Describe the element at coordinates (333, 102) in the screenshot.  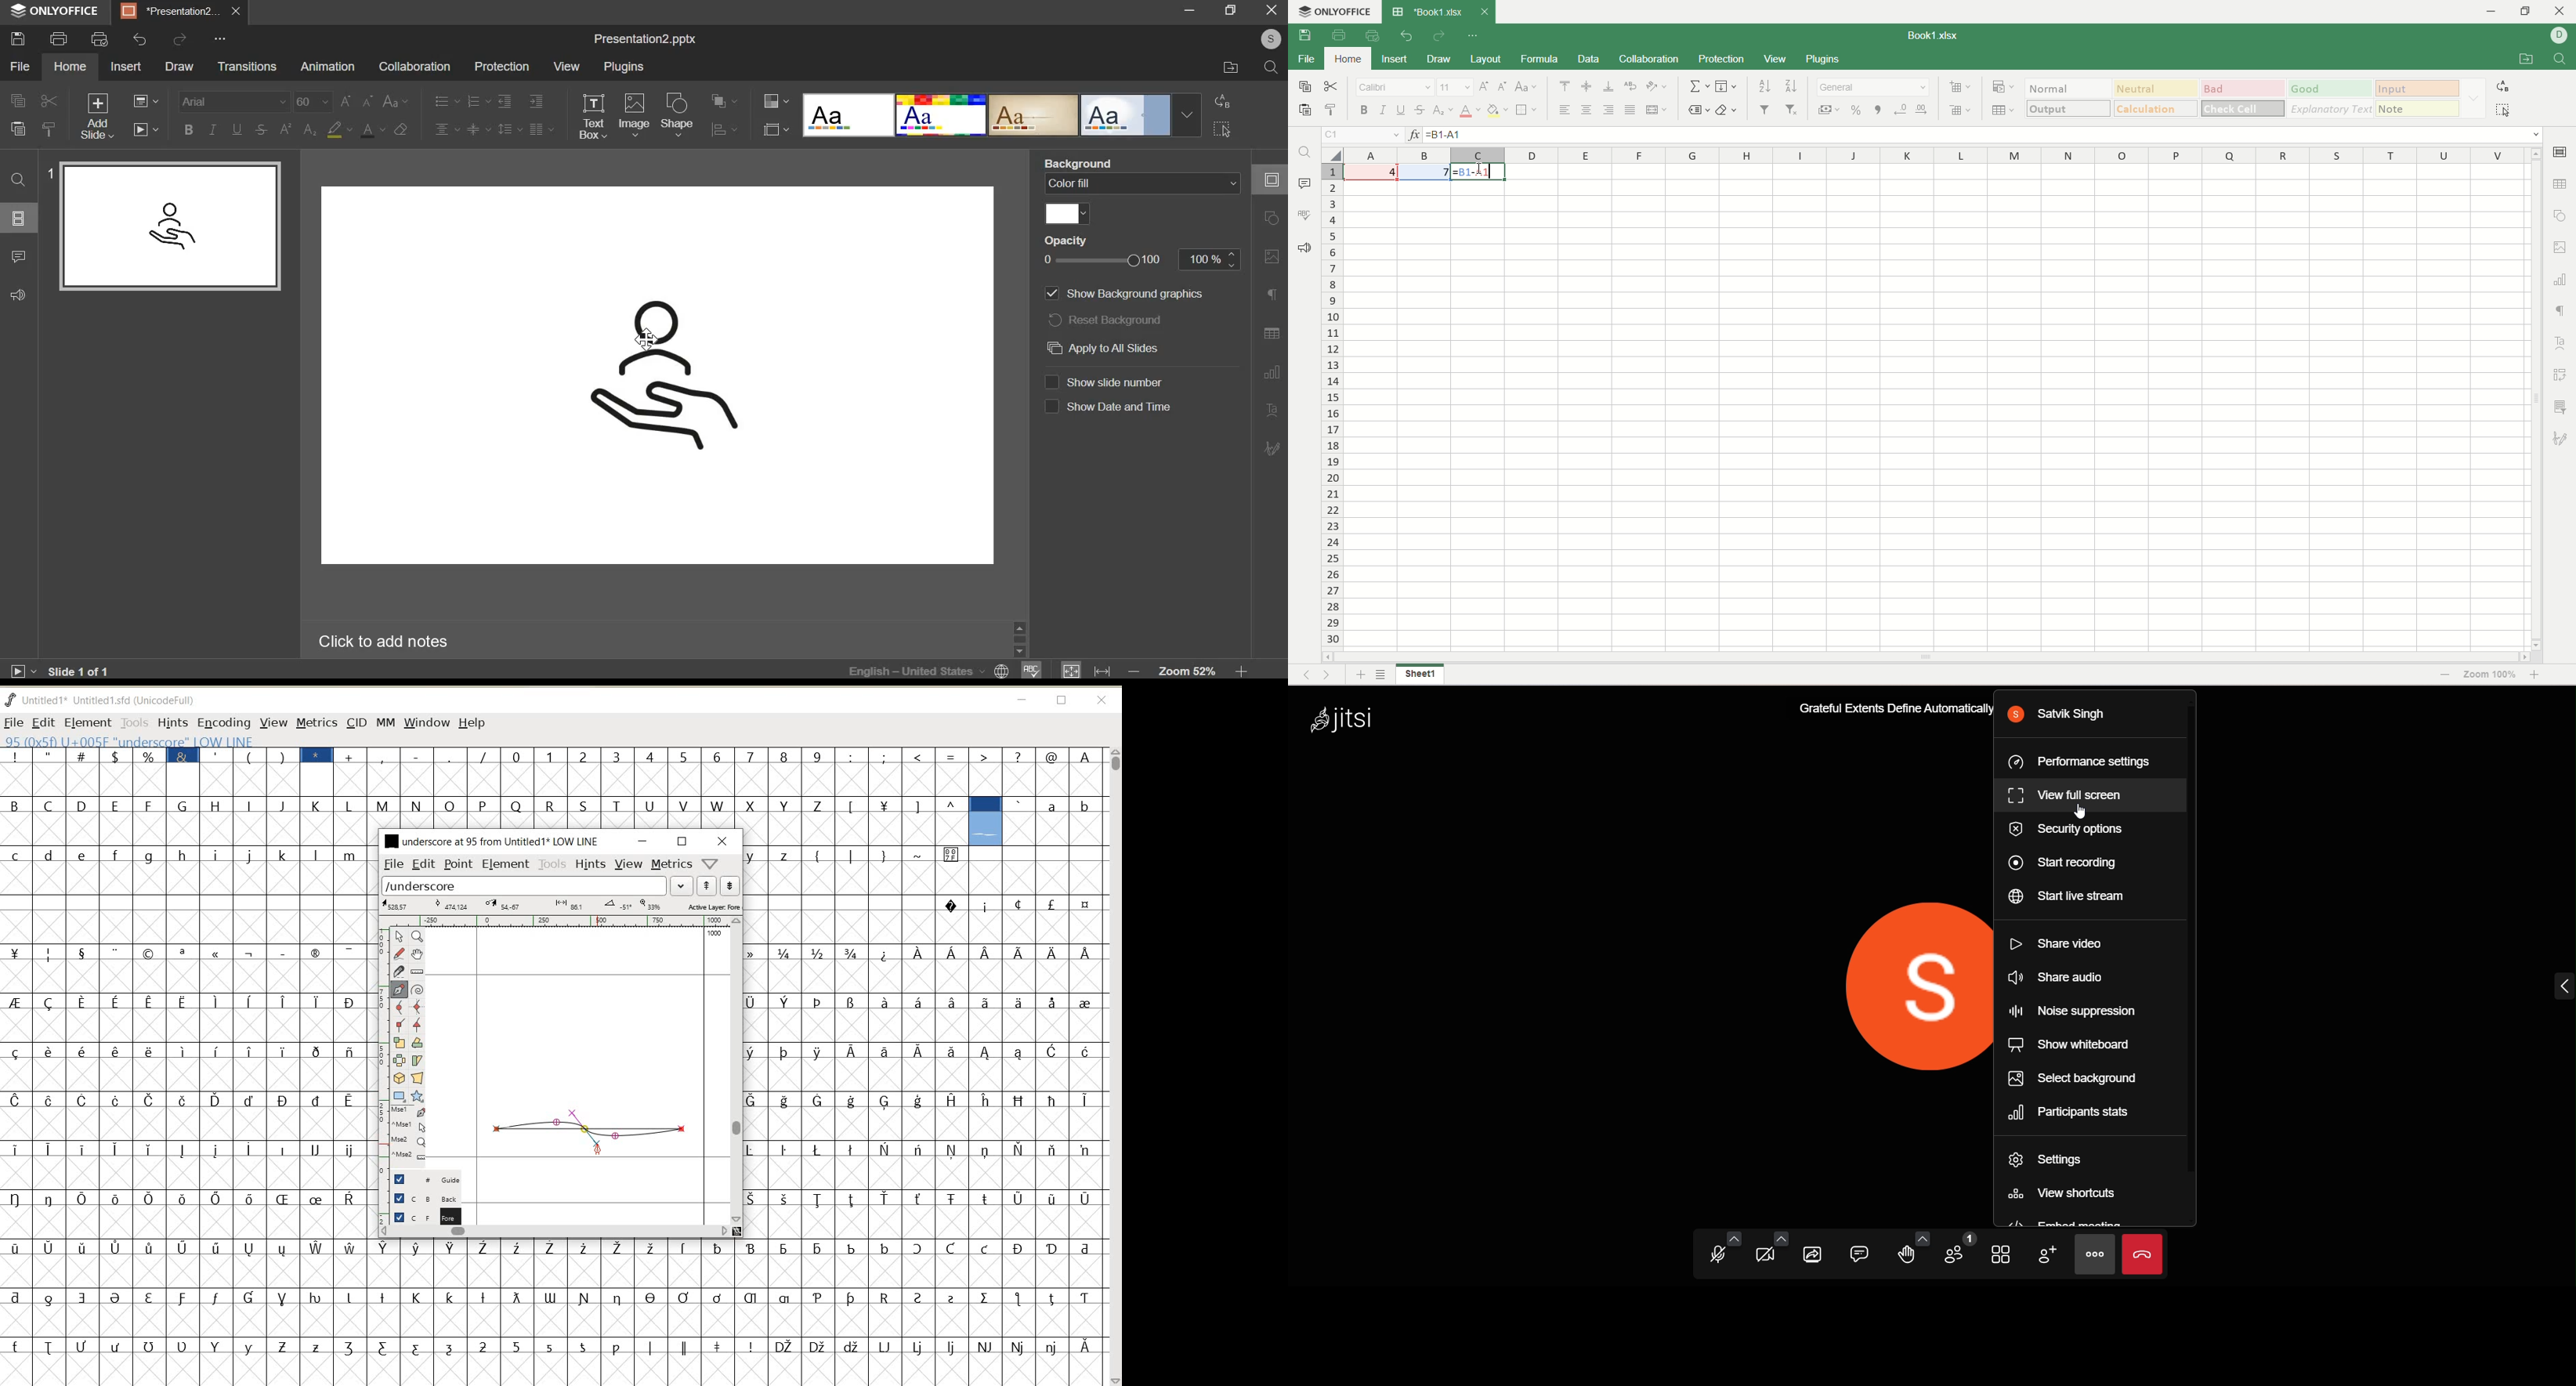
I see `font size chane` at that location.